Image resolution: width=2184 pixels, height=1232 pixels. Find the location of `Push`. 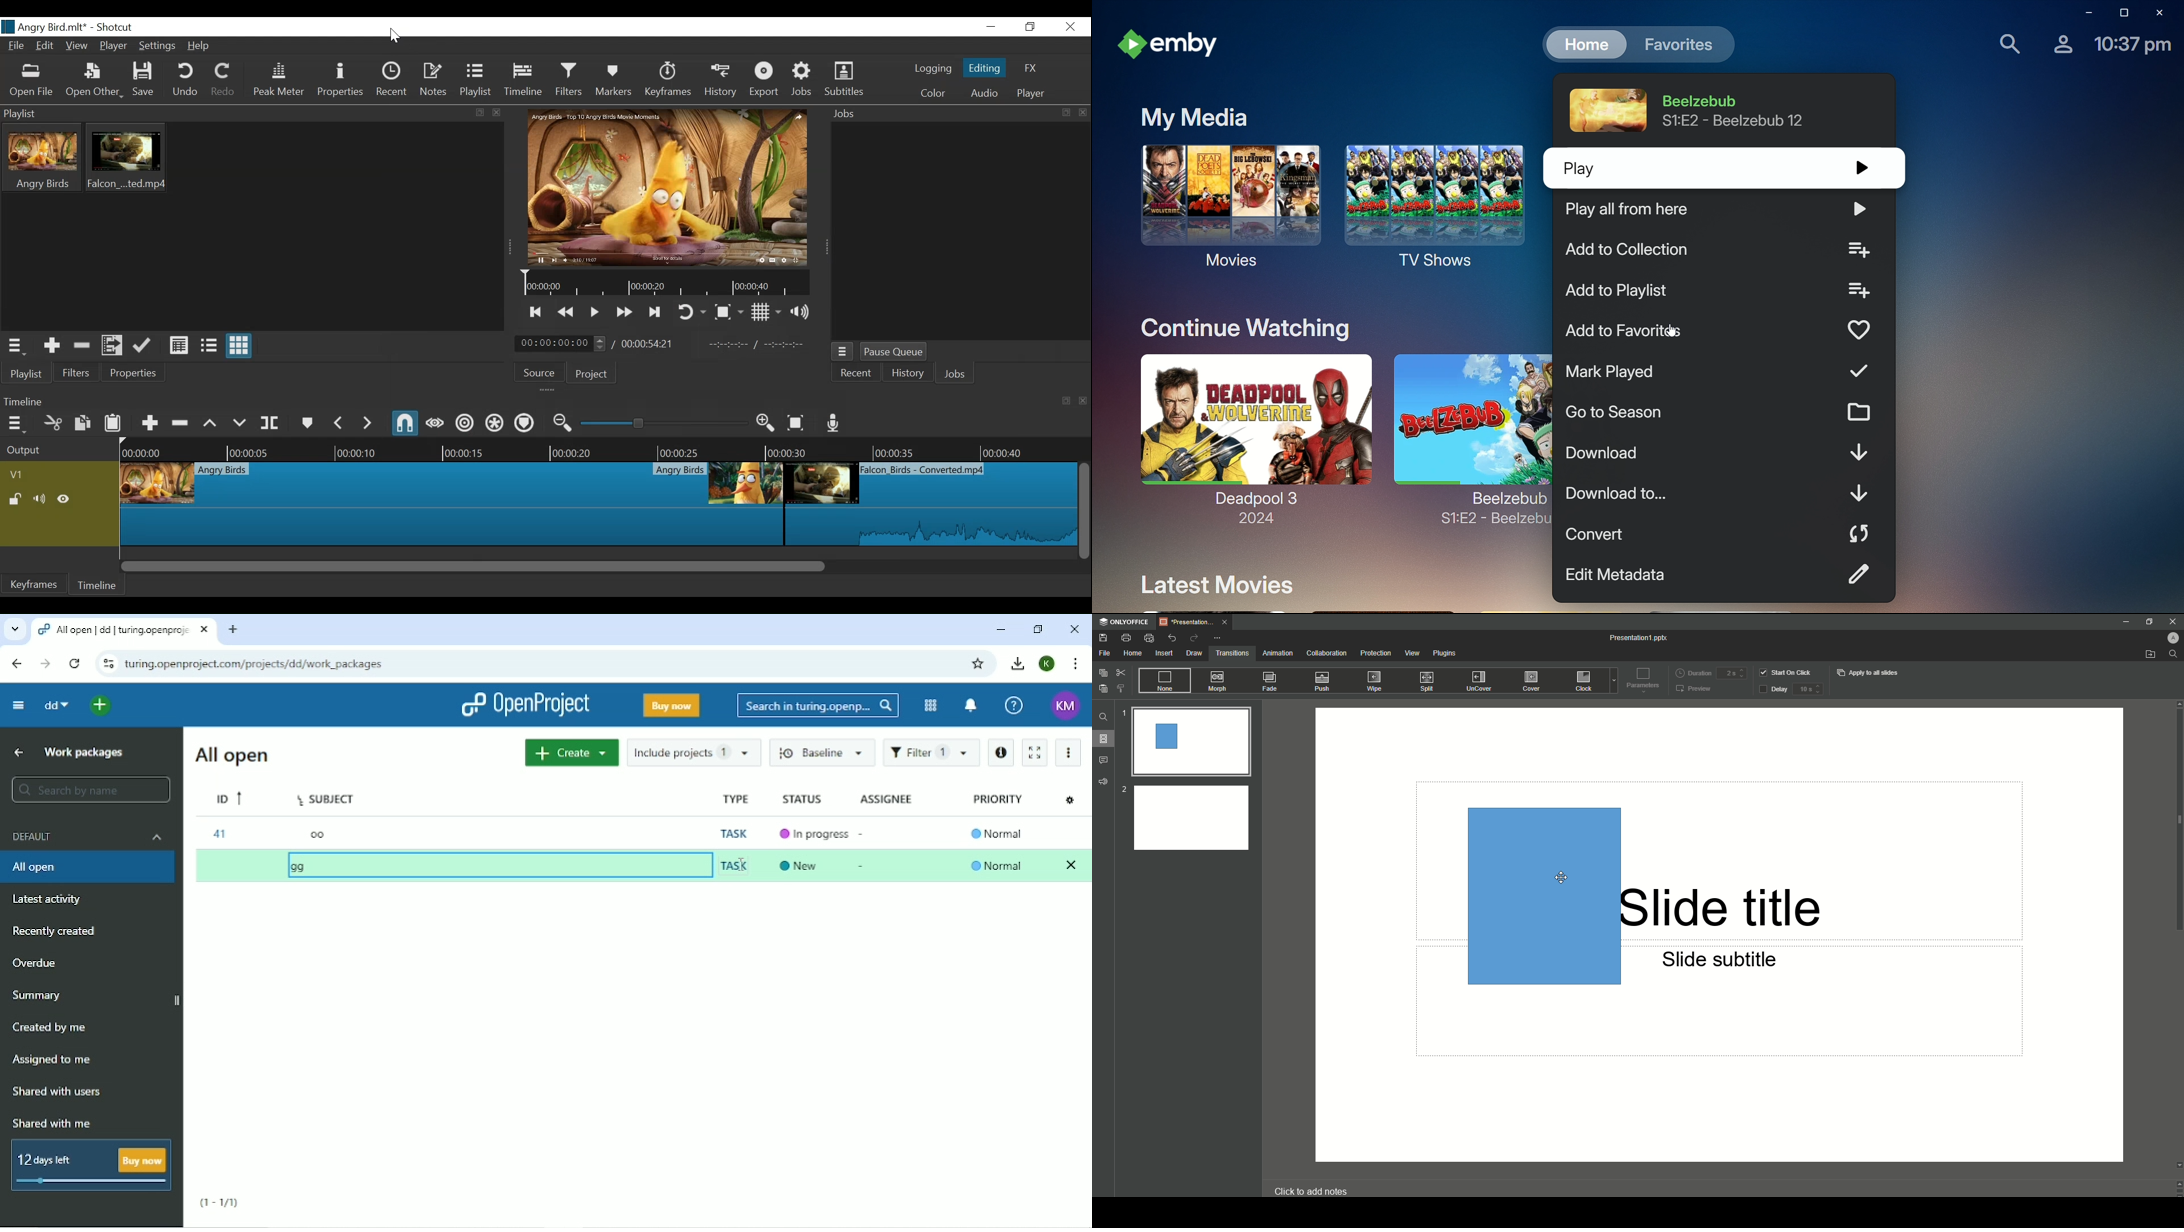

Push is located at coordinates (1322, 681).